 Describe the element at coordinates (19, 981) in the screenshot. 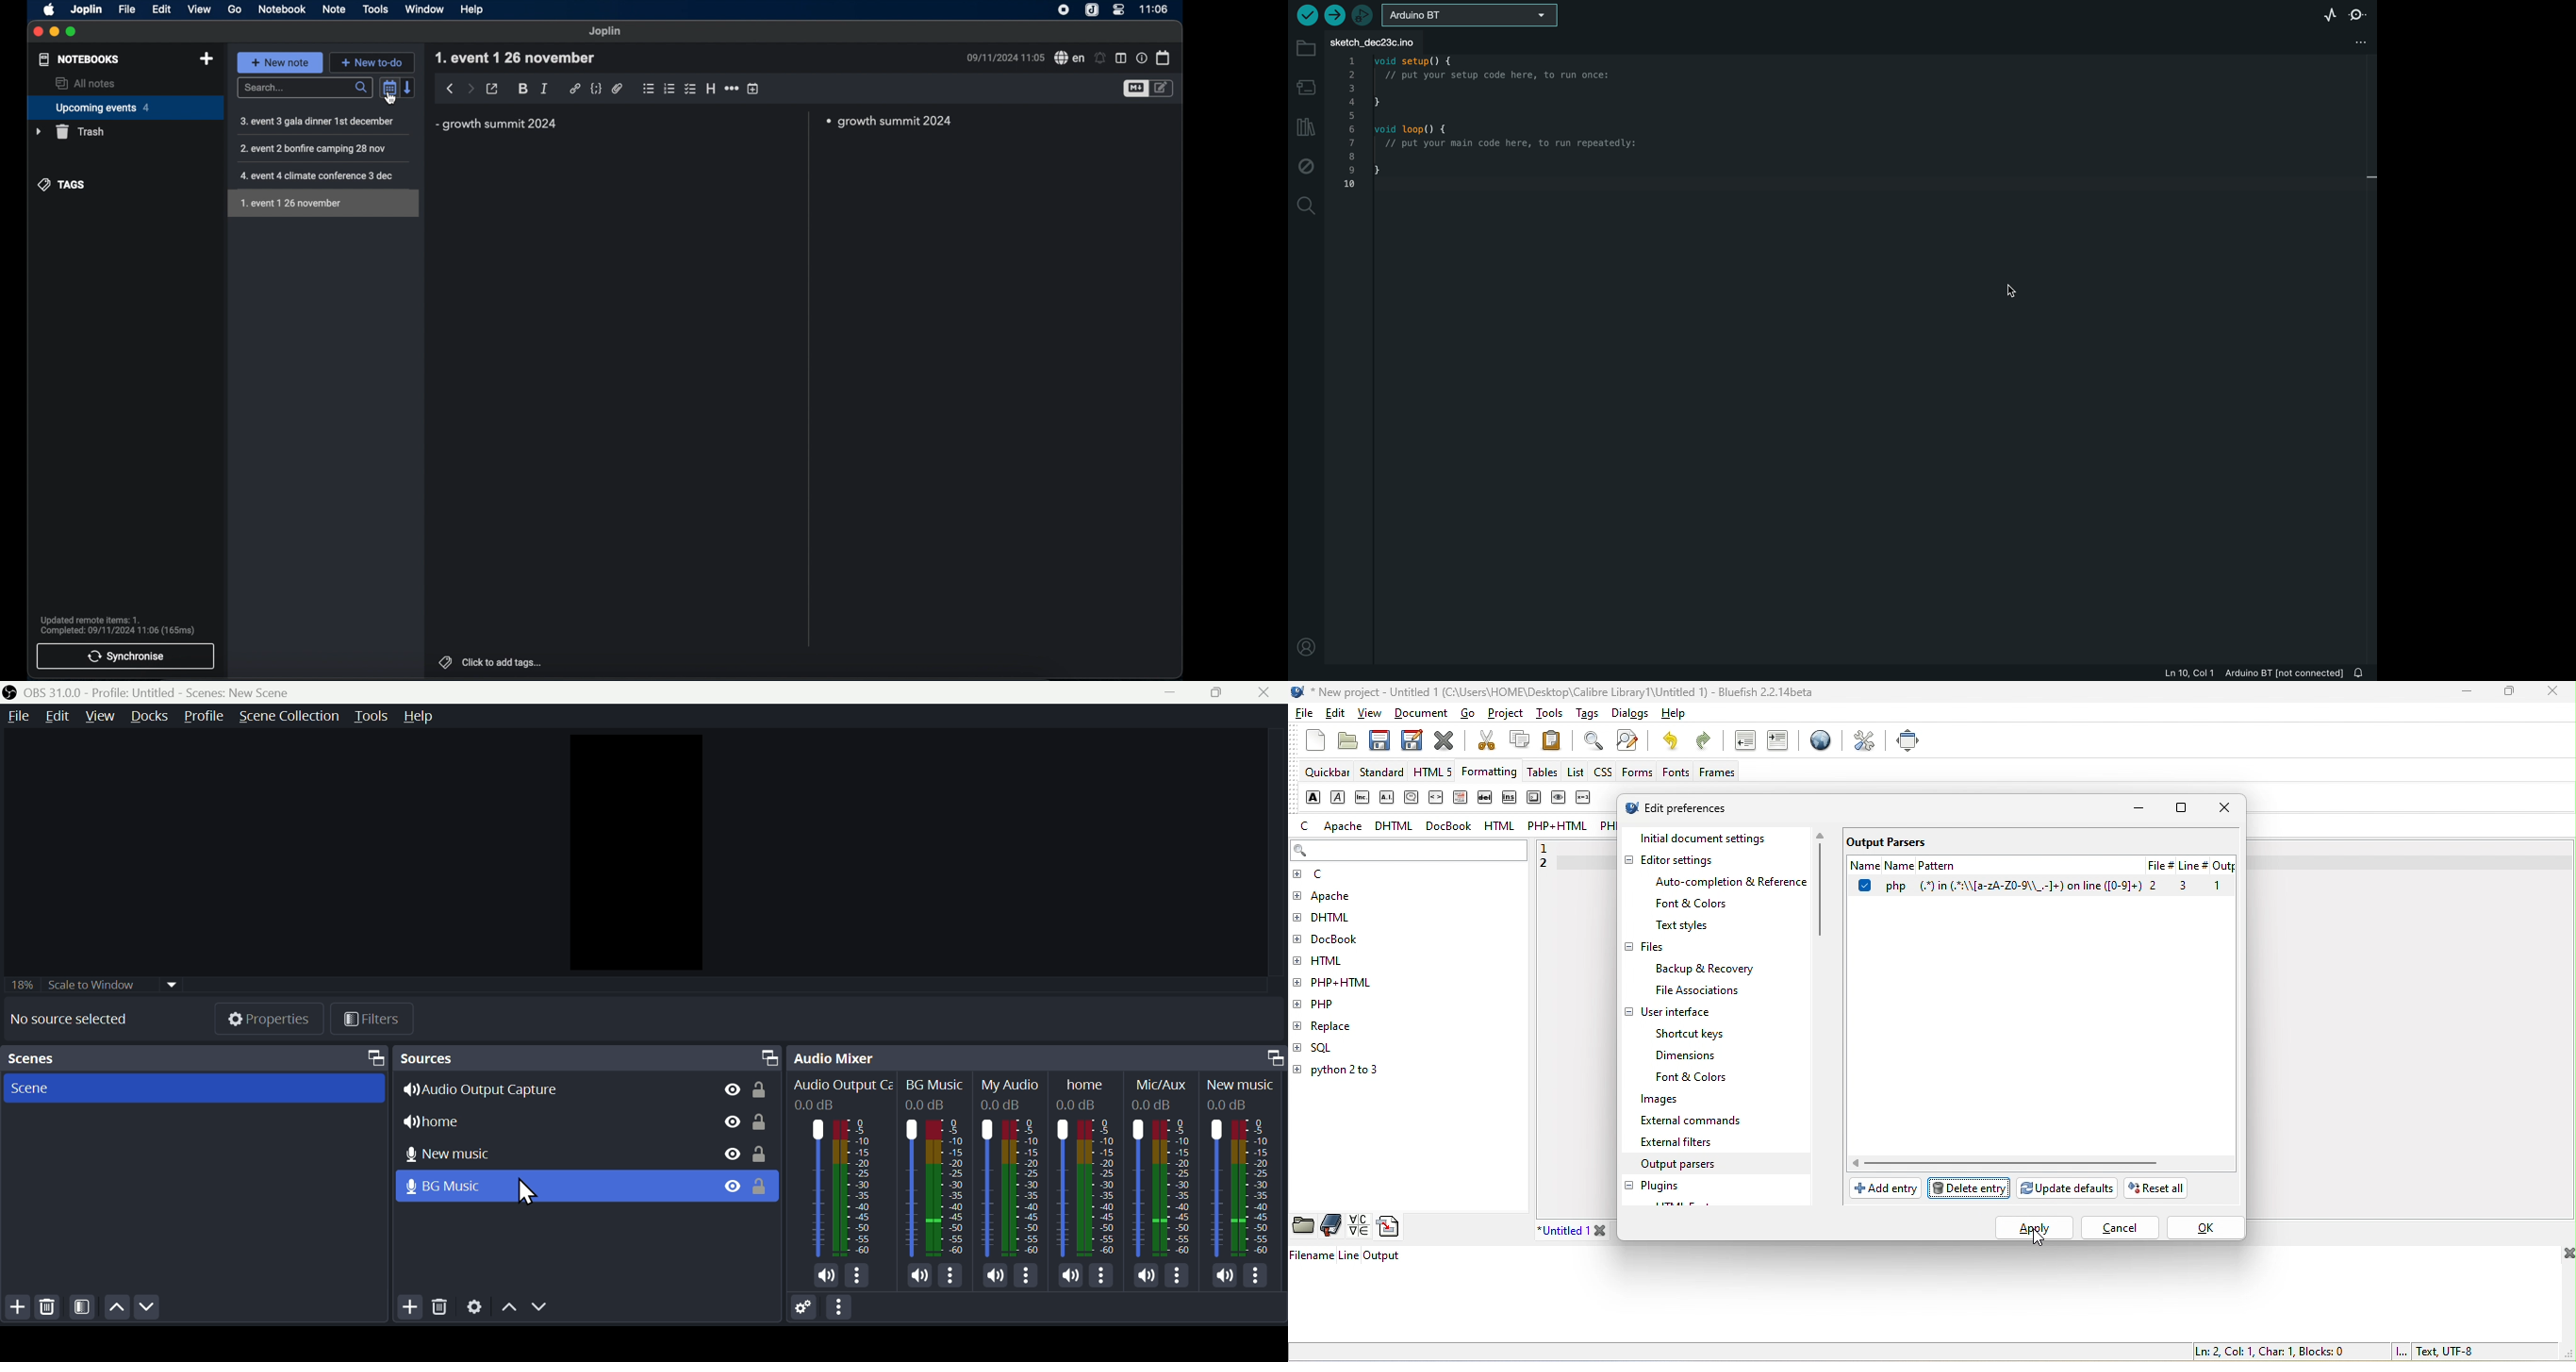

I see `18%` at that location.